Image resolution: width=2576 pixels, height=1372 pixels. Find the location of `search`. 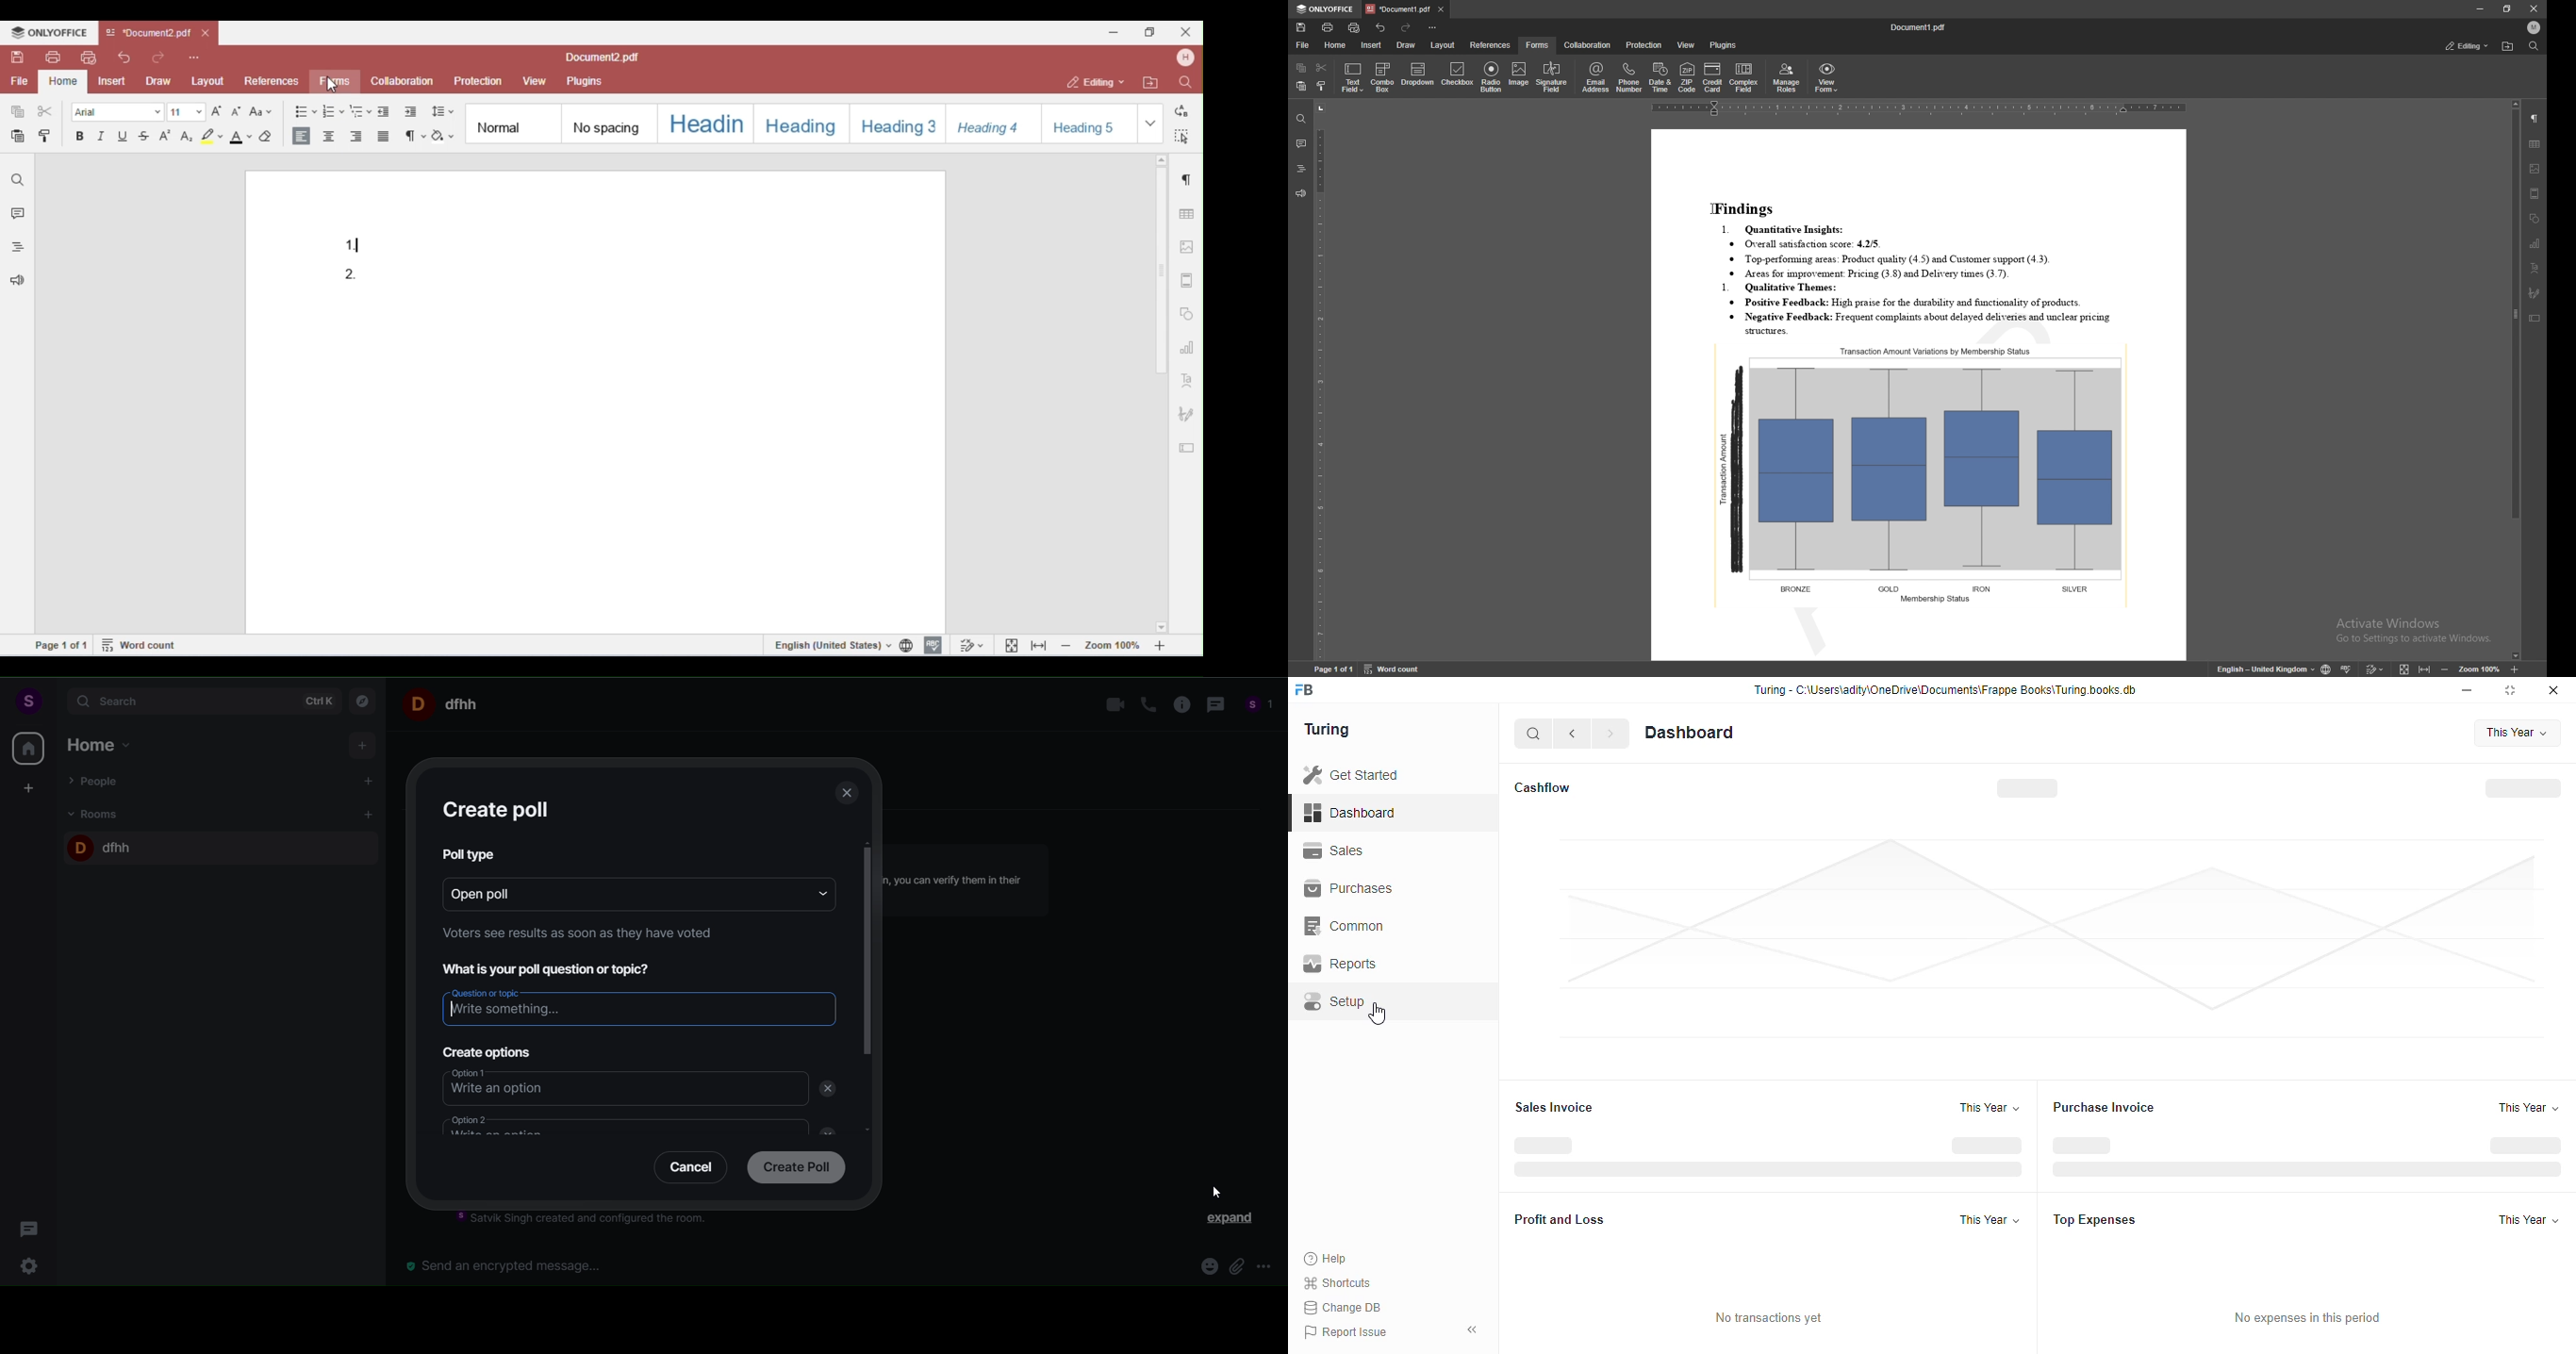

search is located at coordinates (1534, 734).